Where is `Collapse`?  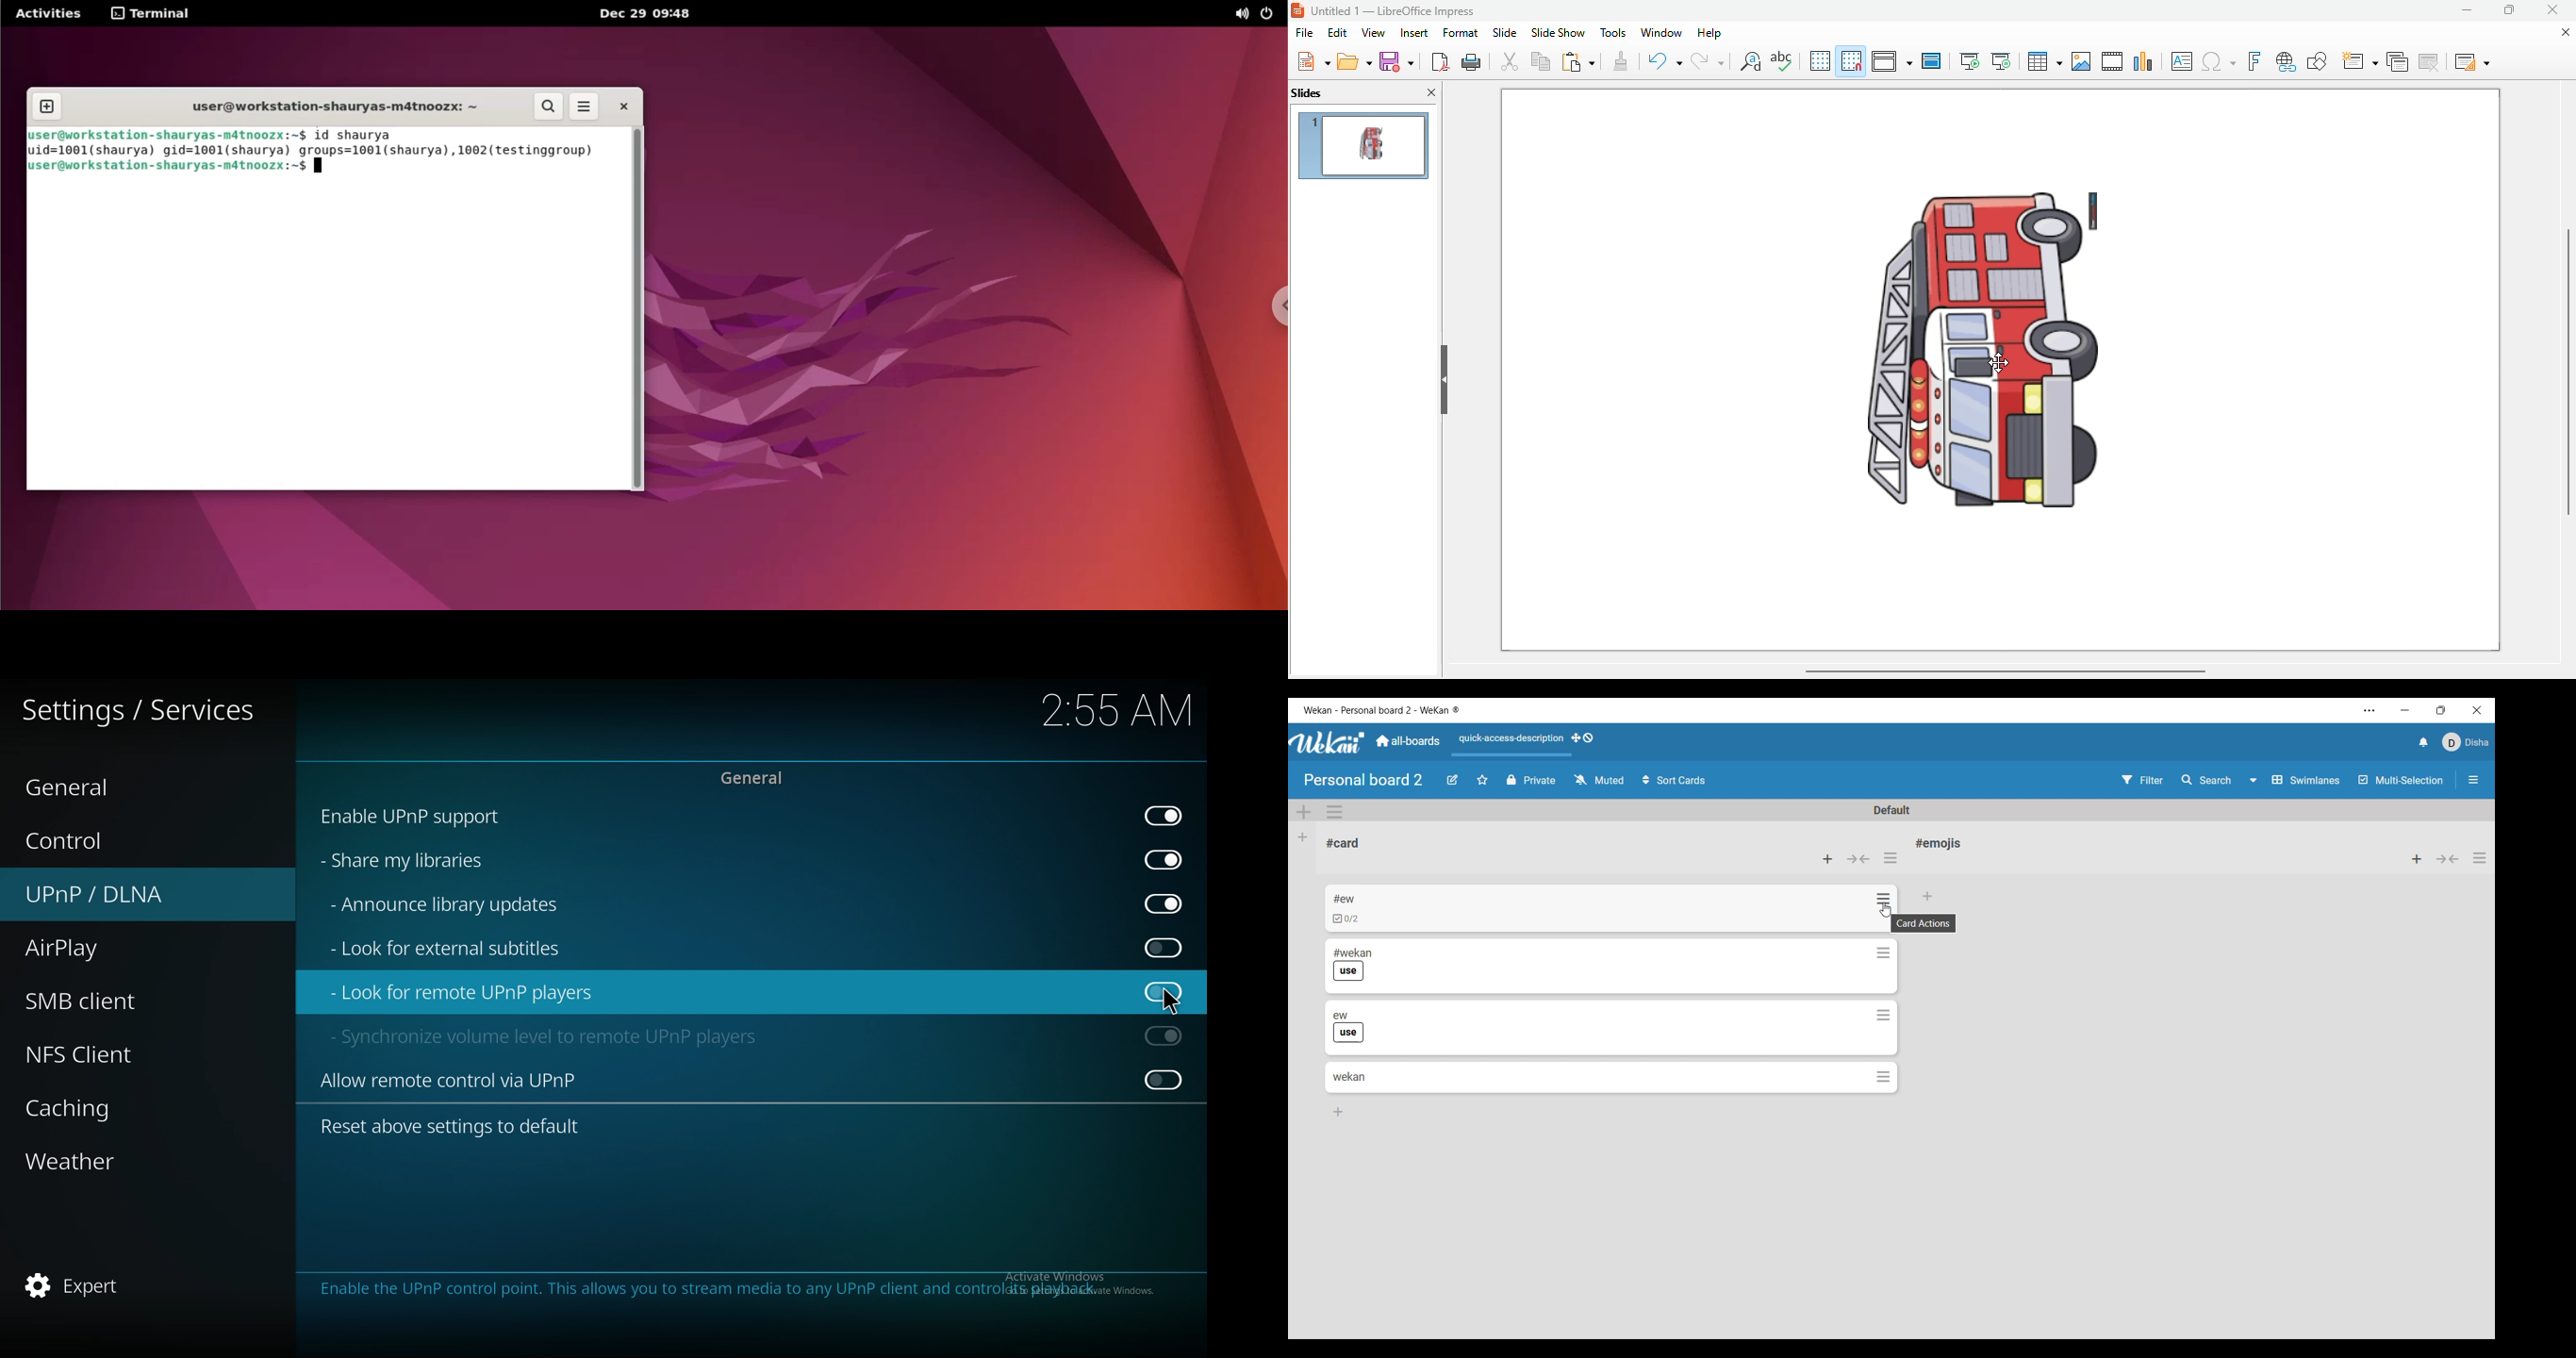 Collapse is located at coordinates (2448, 859).